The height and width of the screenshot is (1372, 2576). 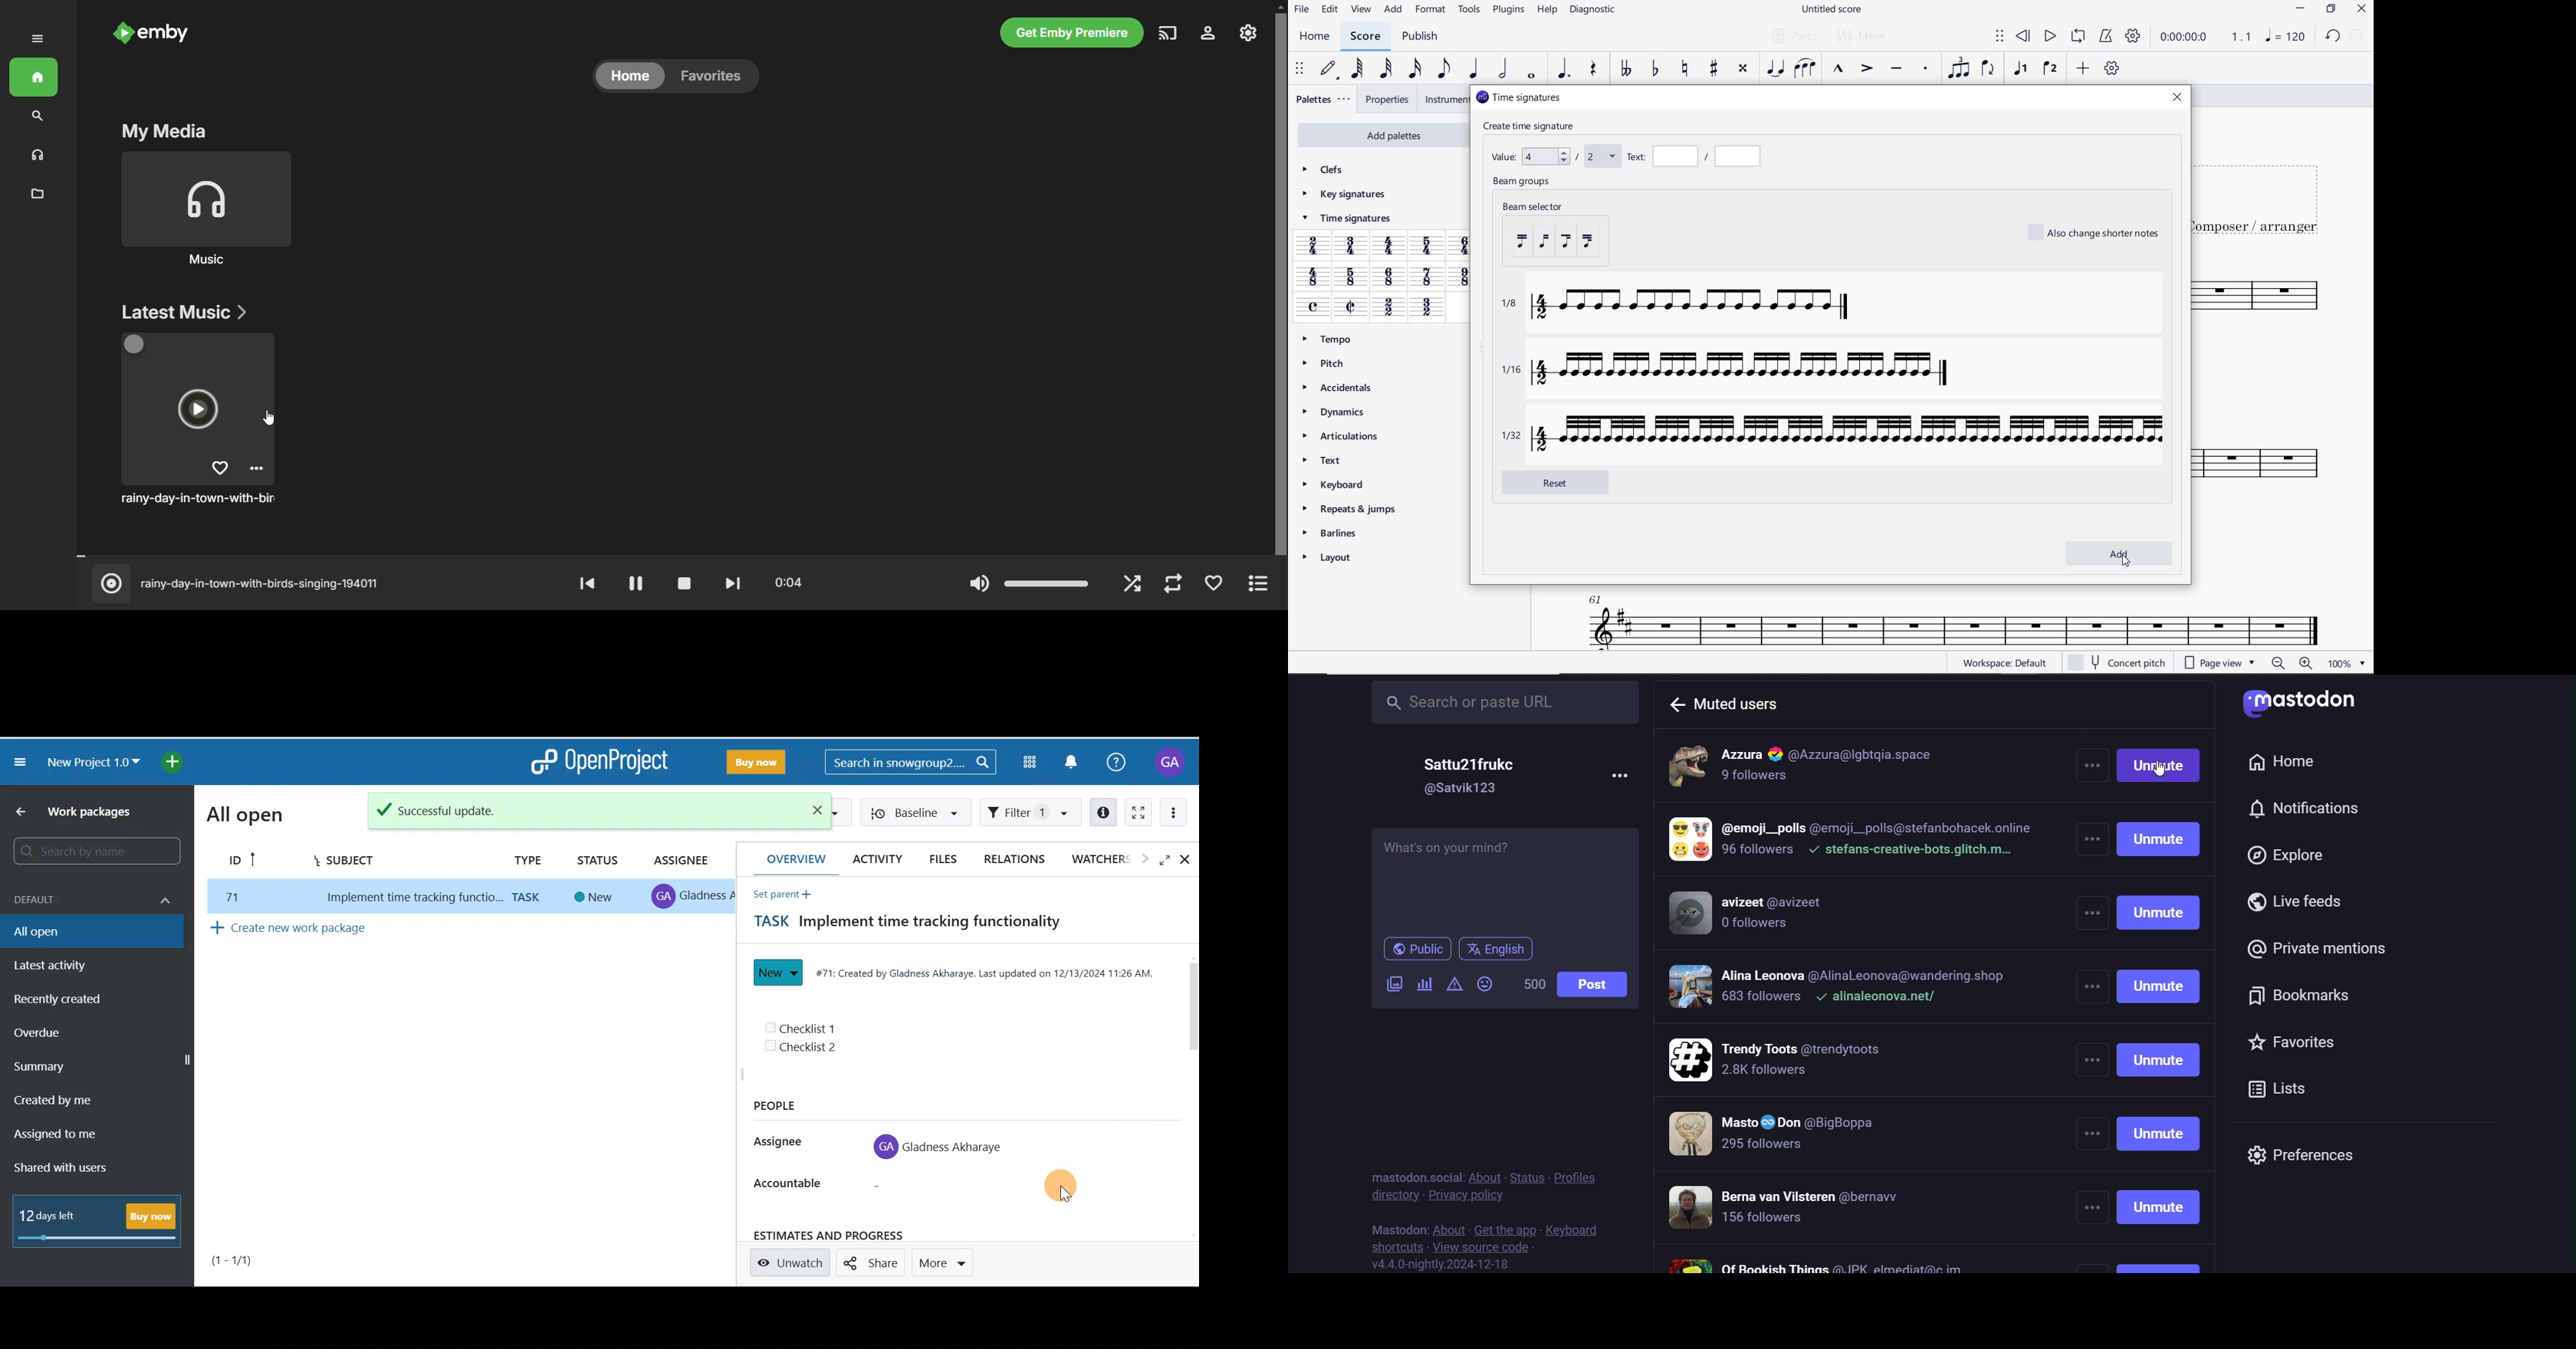 I want to click on ADD PALETTES, so click(x=1381, y=136).